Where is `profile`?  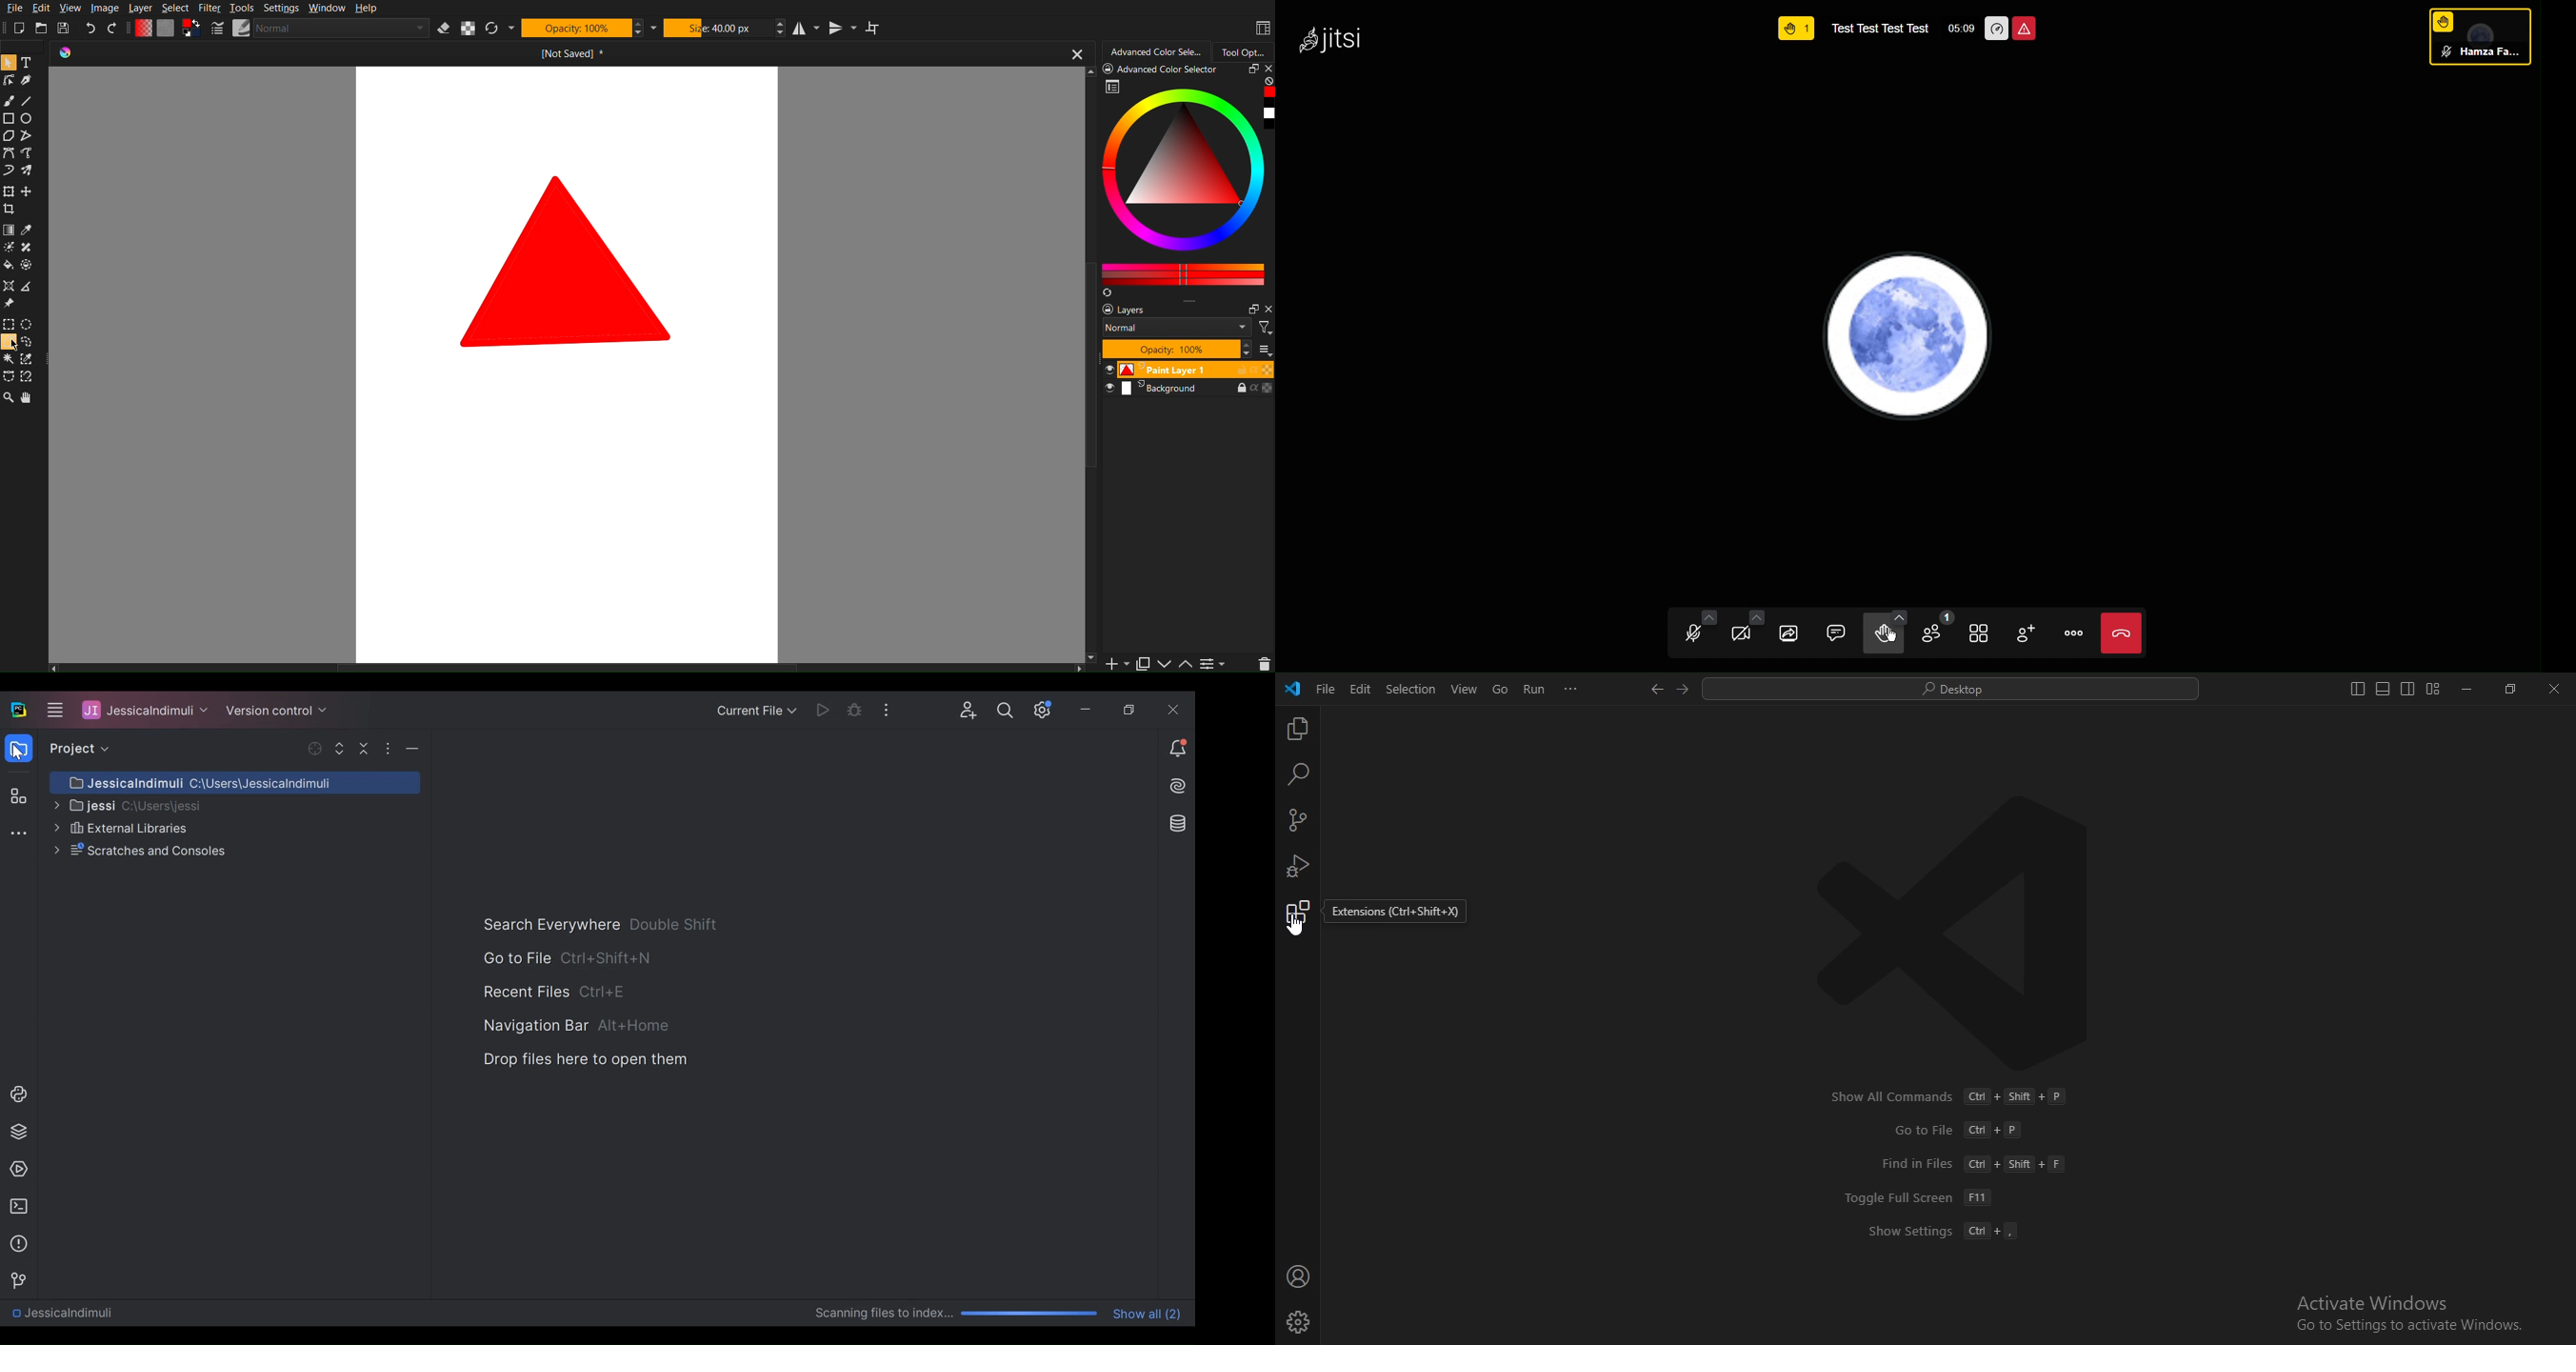
profile is located at coordinates (1300, 1322).